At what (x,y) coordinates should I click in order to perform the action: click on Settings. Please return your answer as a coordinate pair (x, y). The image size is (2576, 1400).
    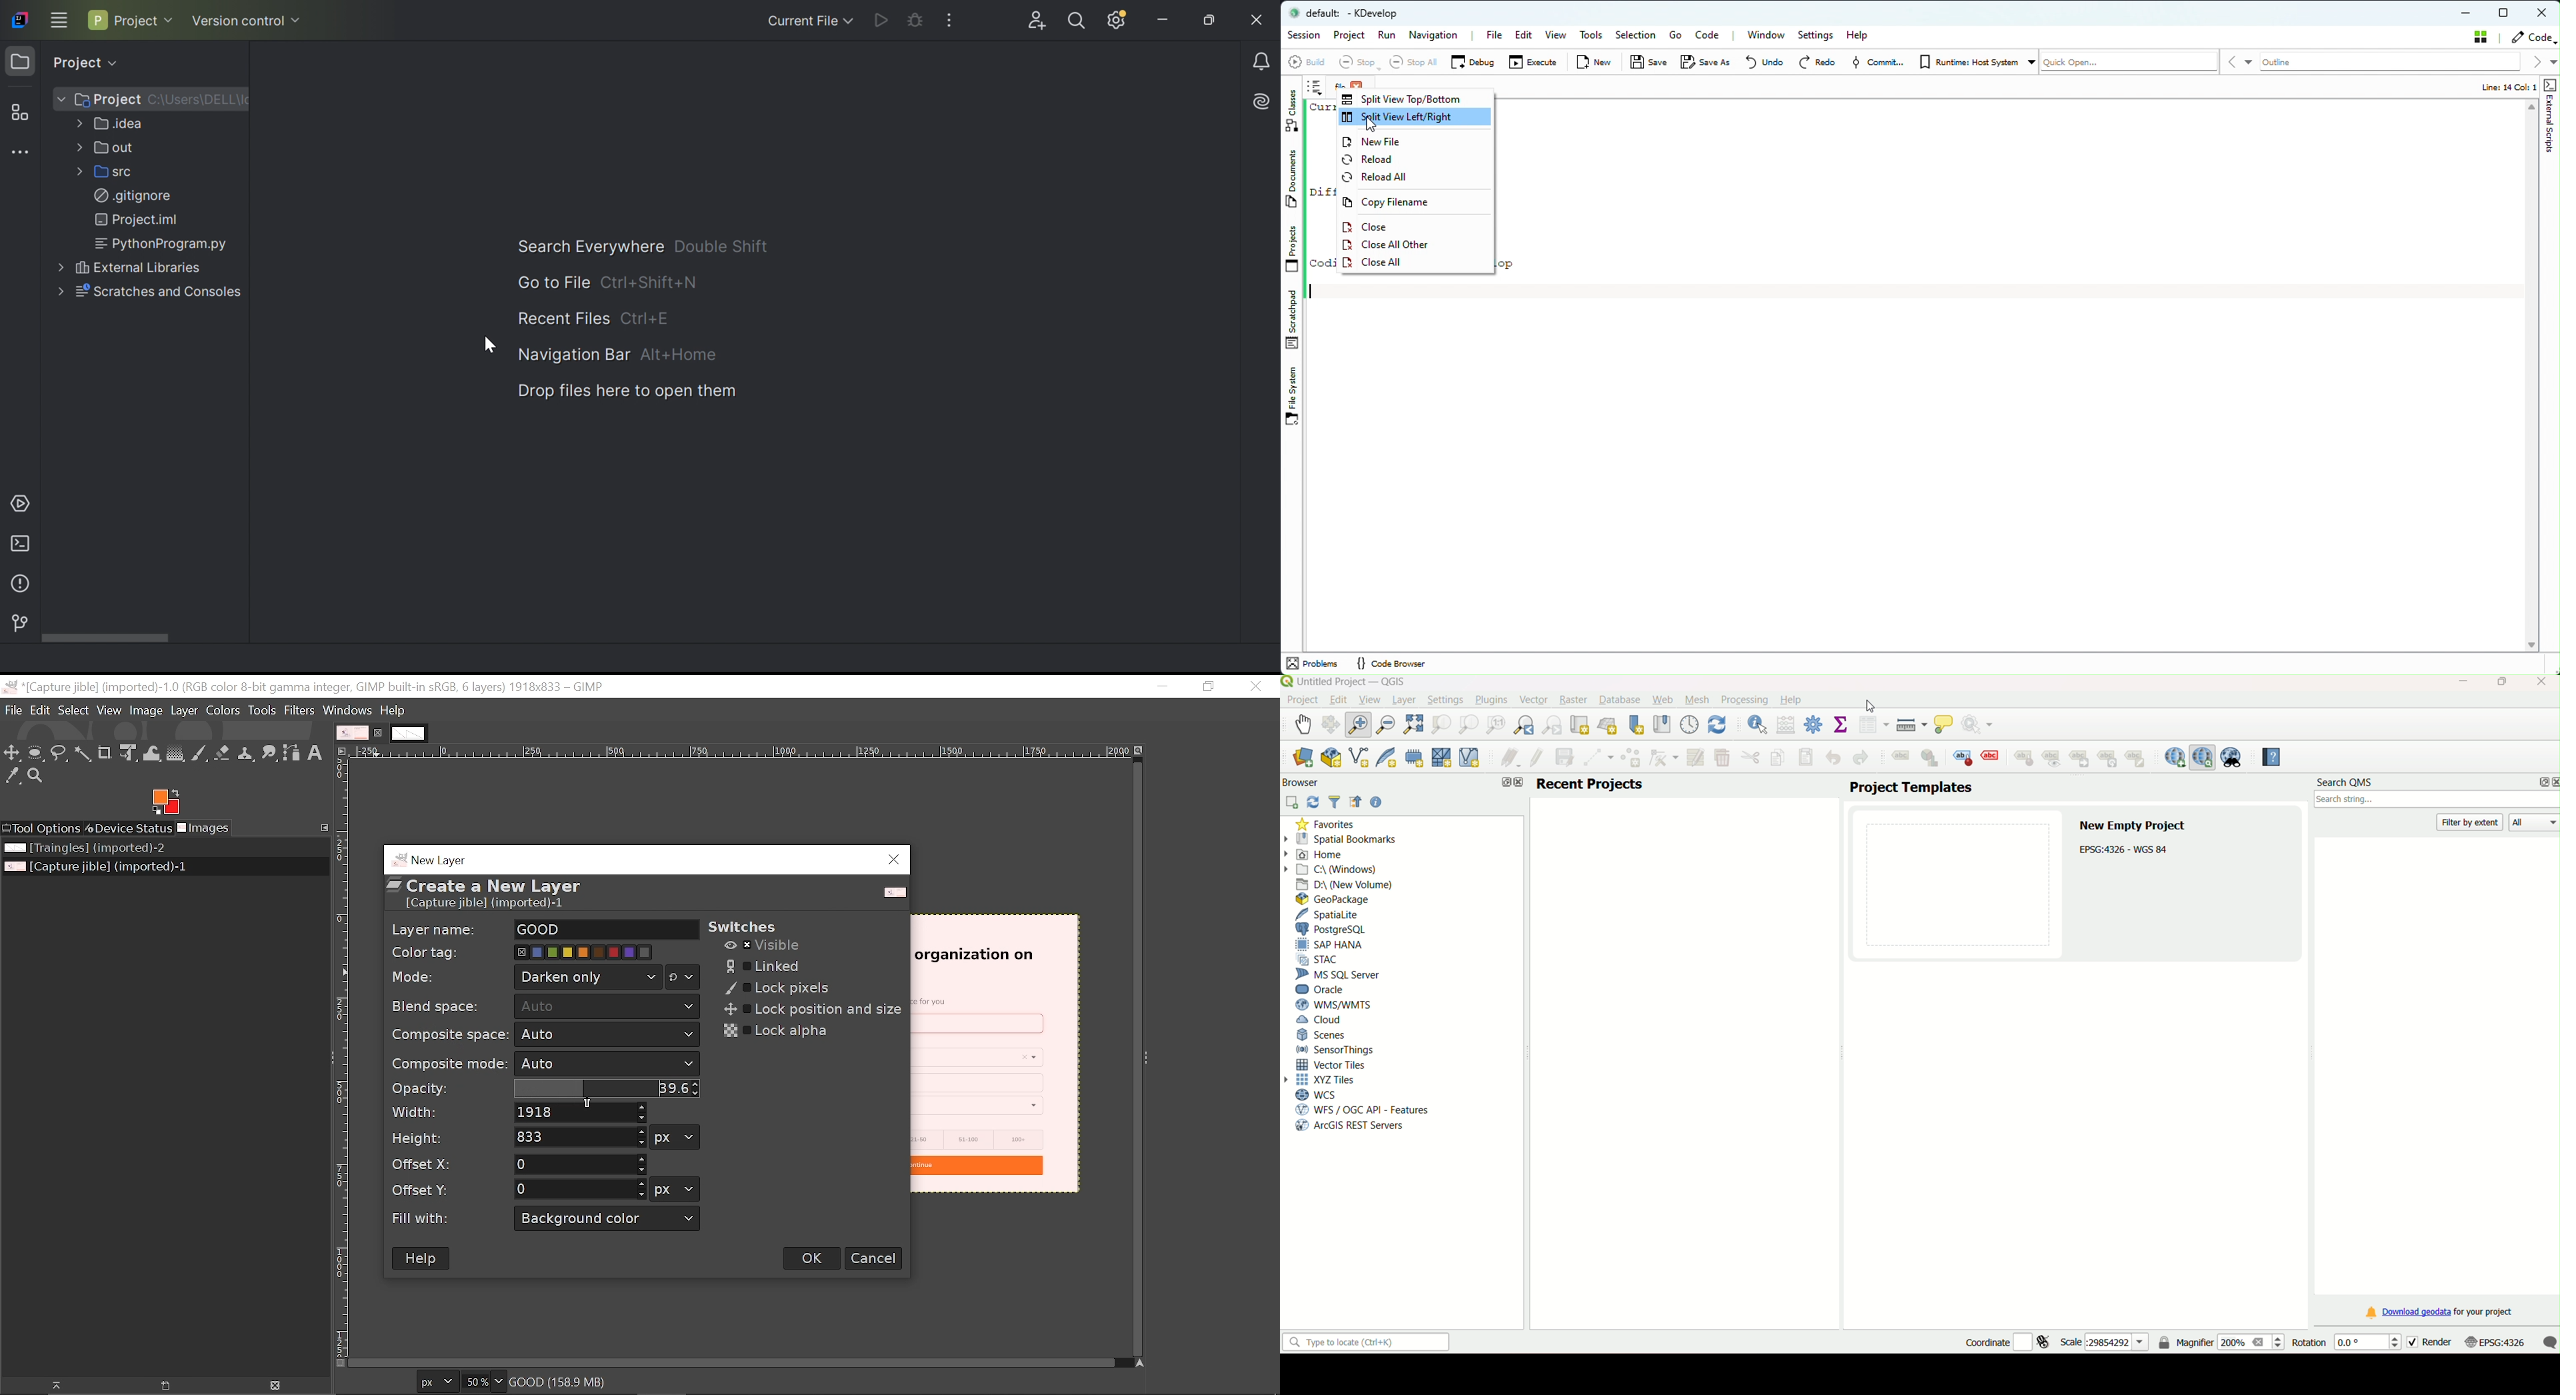
    Looking at the image, I should click on (1820, 37).